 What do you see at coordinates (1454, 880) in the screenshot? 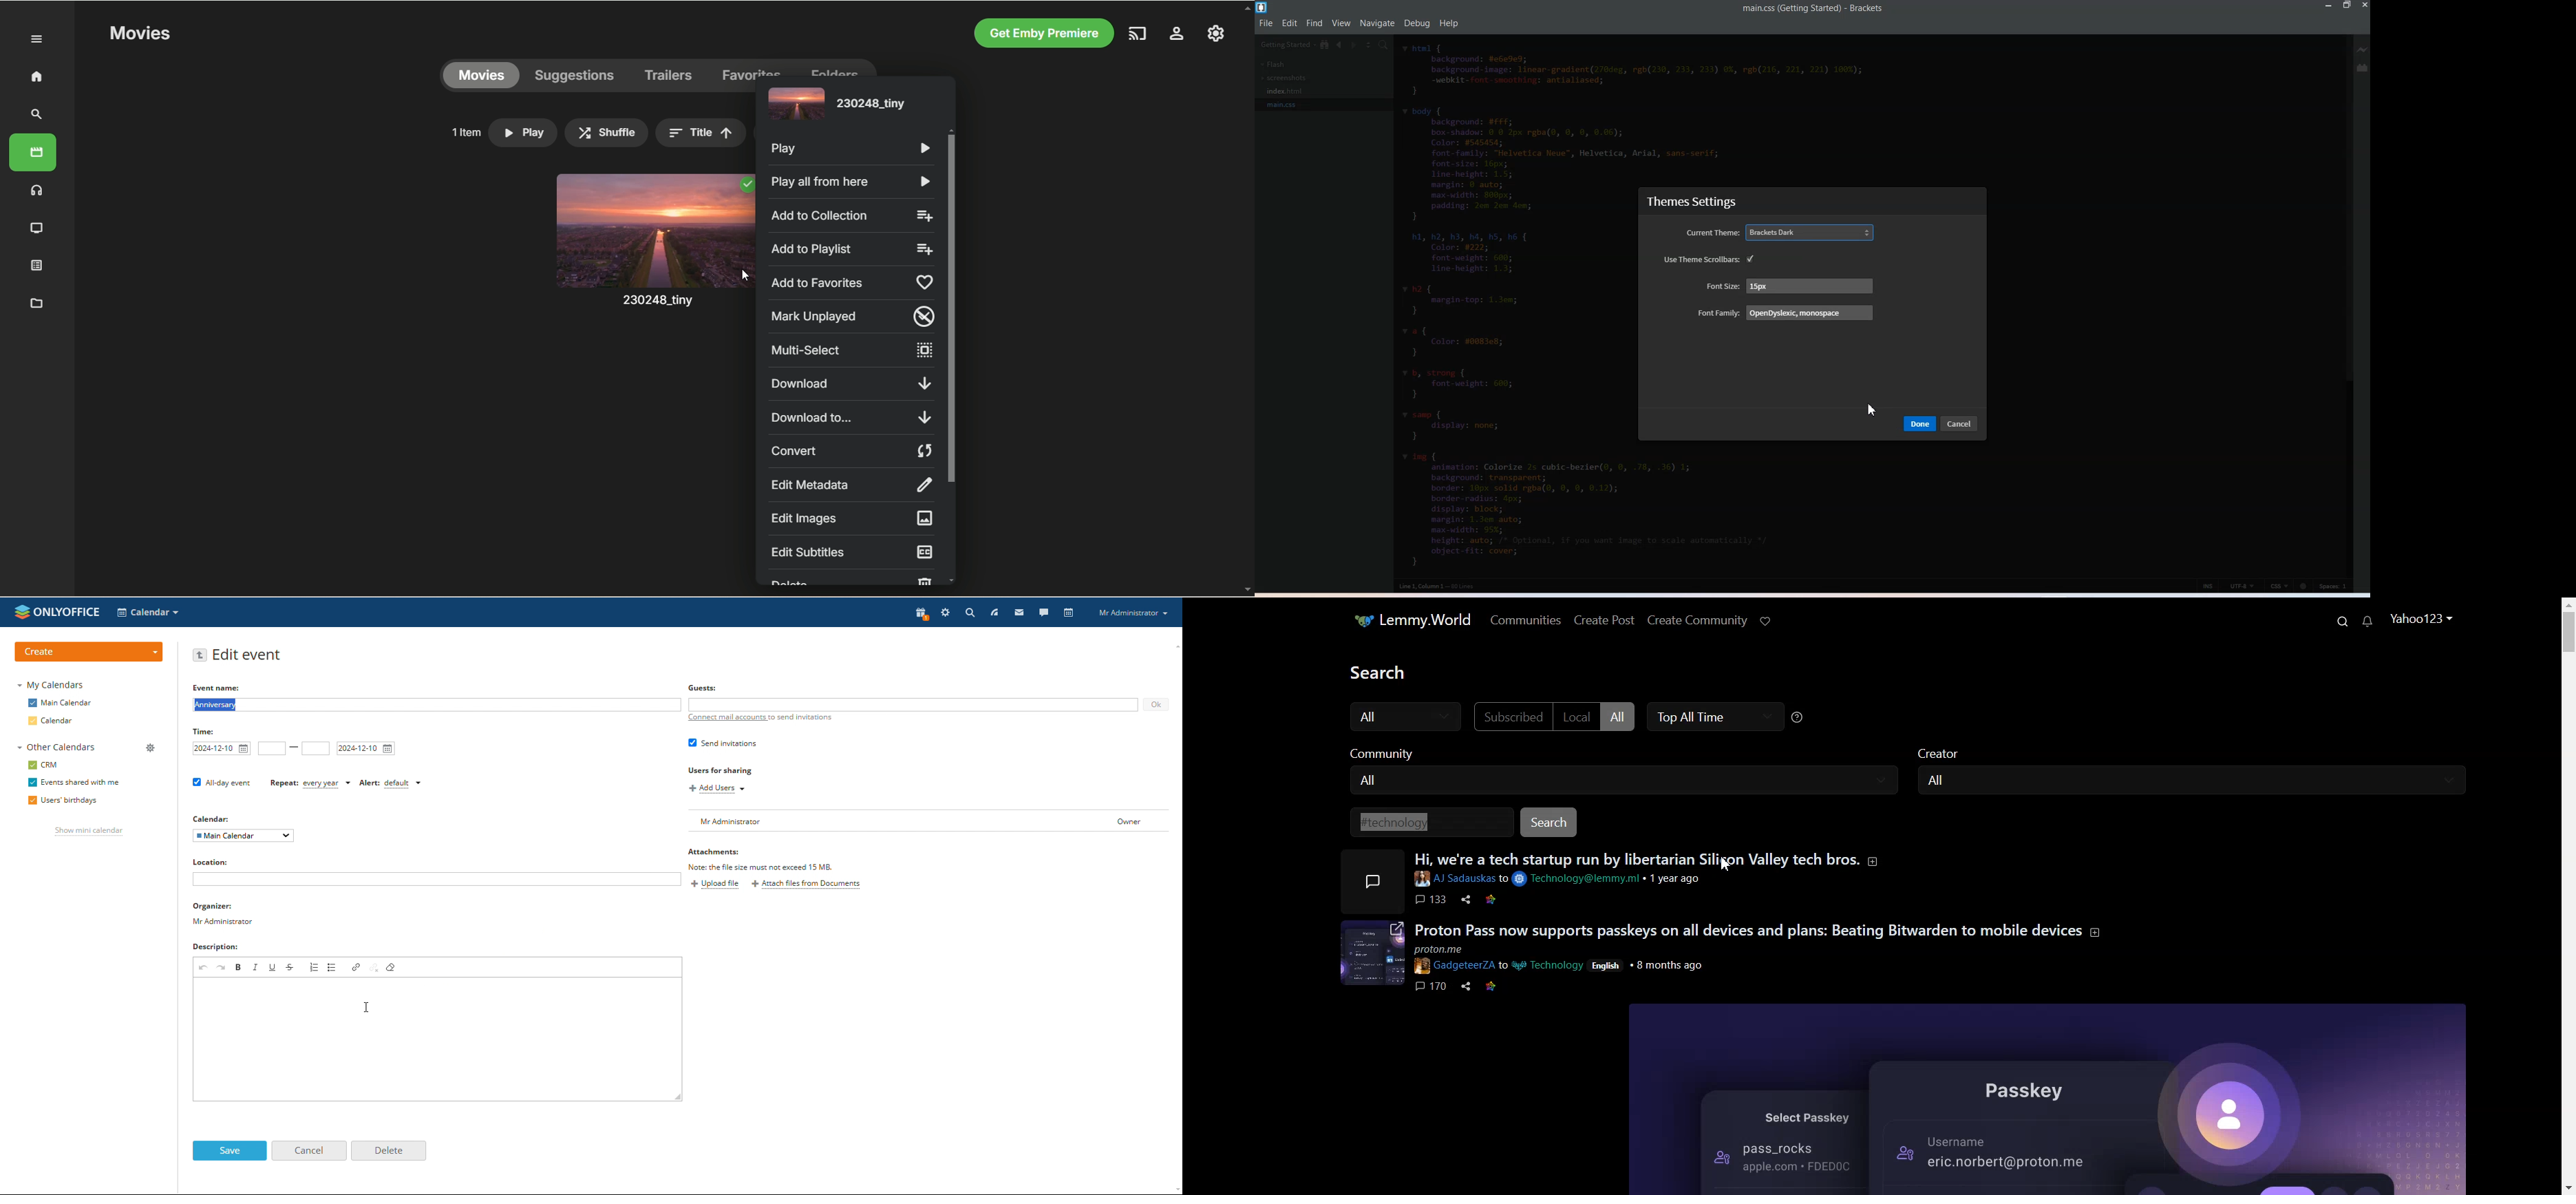
I see `aj sadauskas` at bounding box center [1454, 880].